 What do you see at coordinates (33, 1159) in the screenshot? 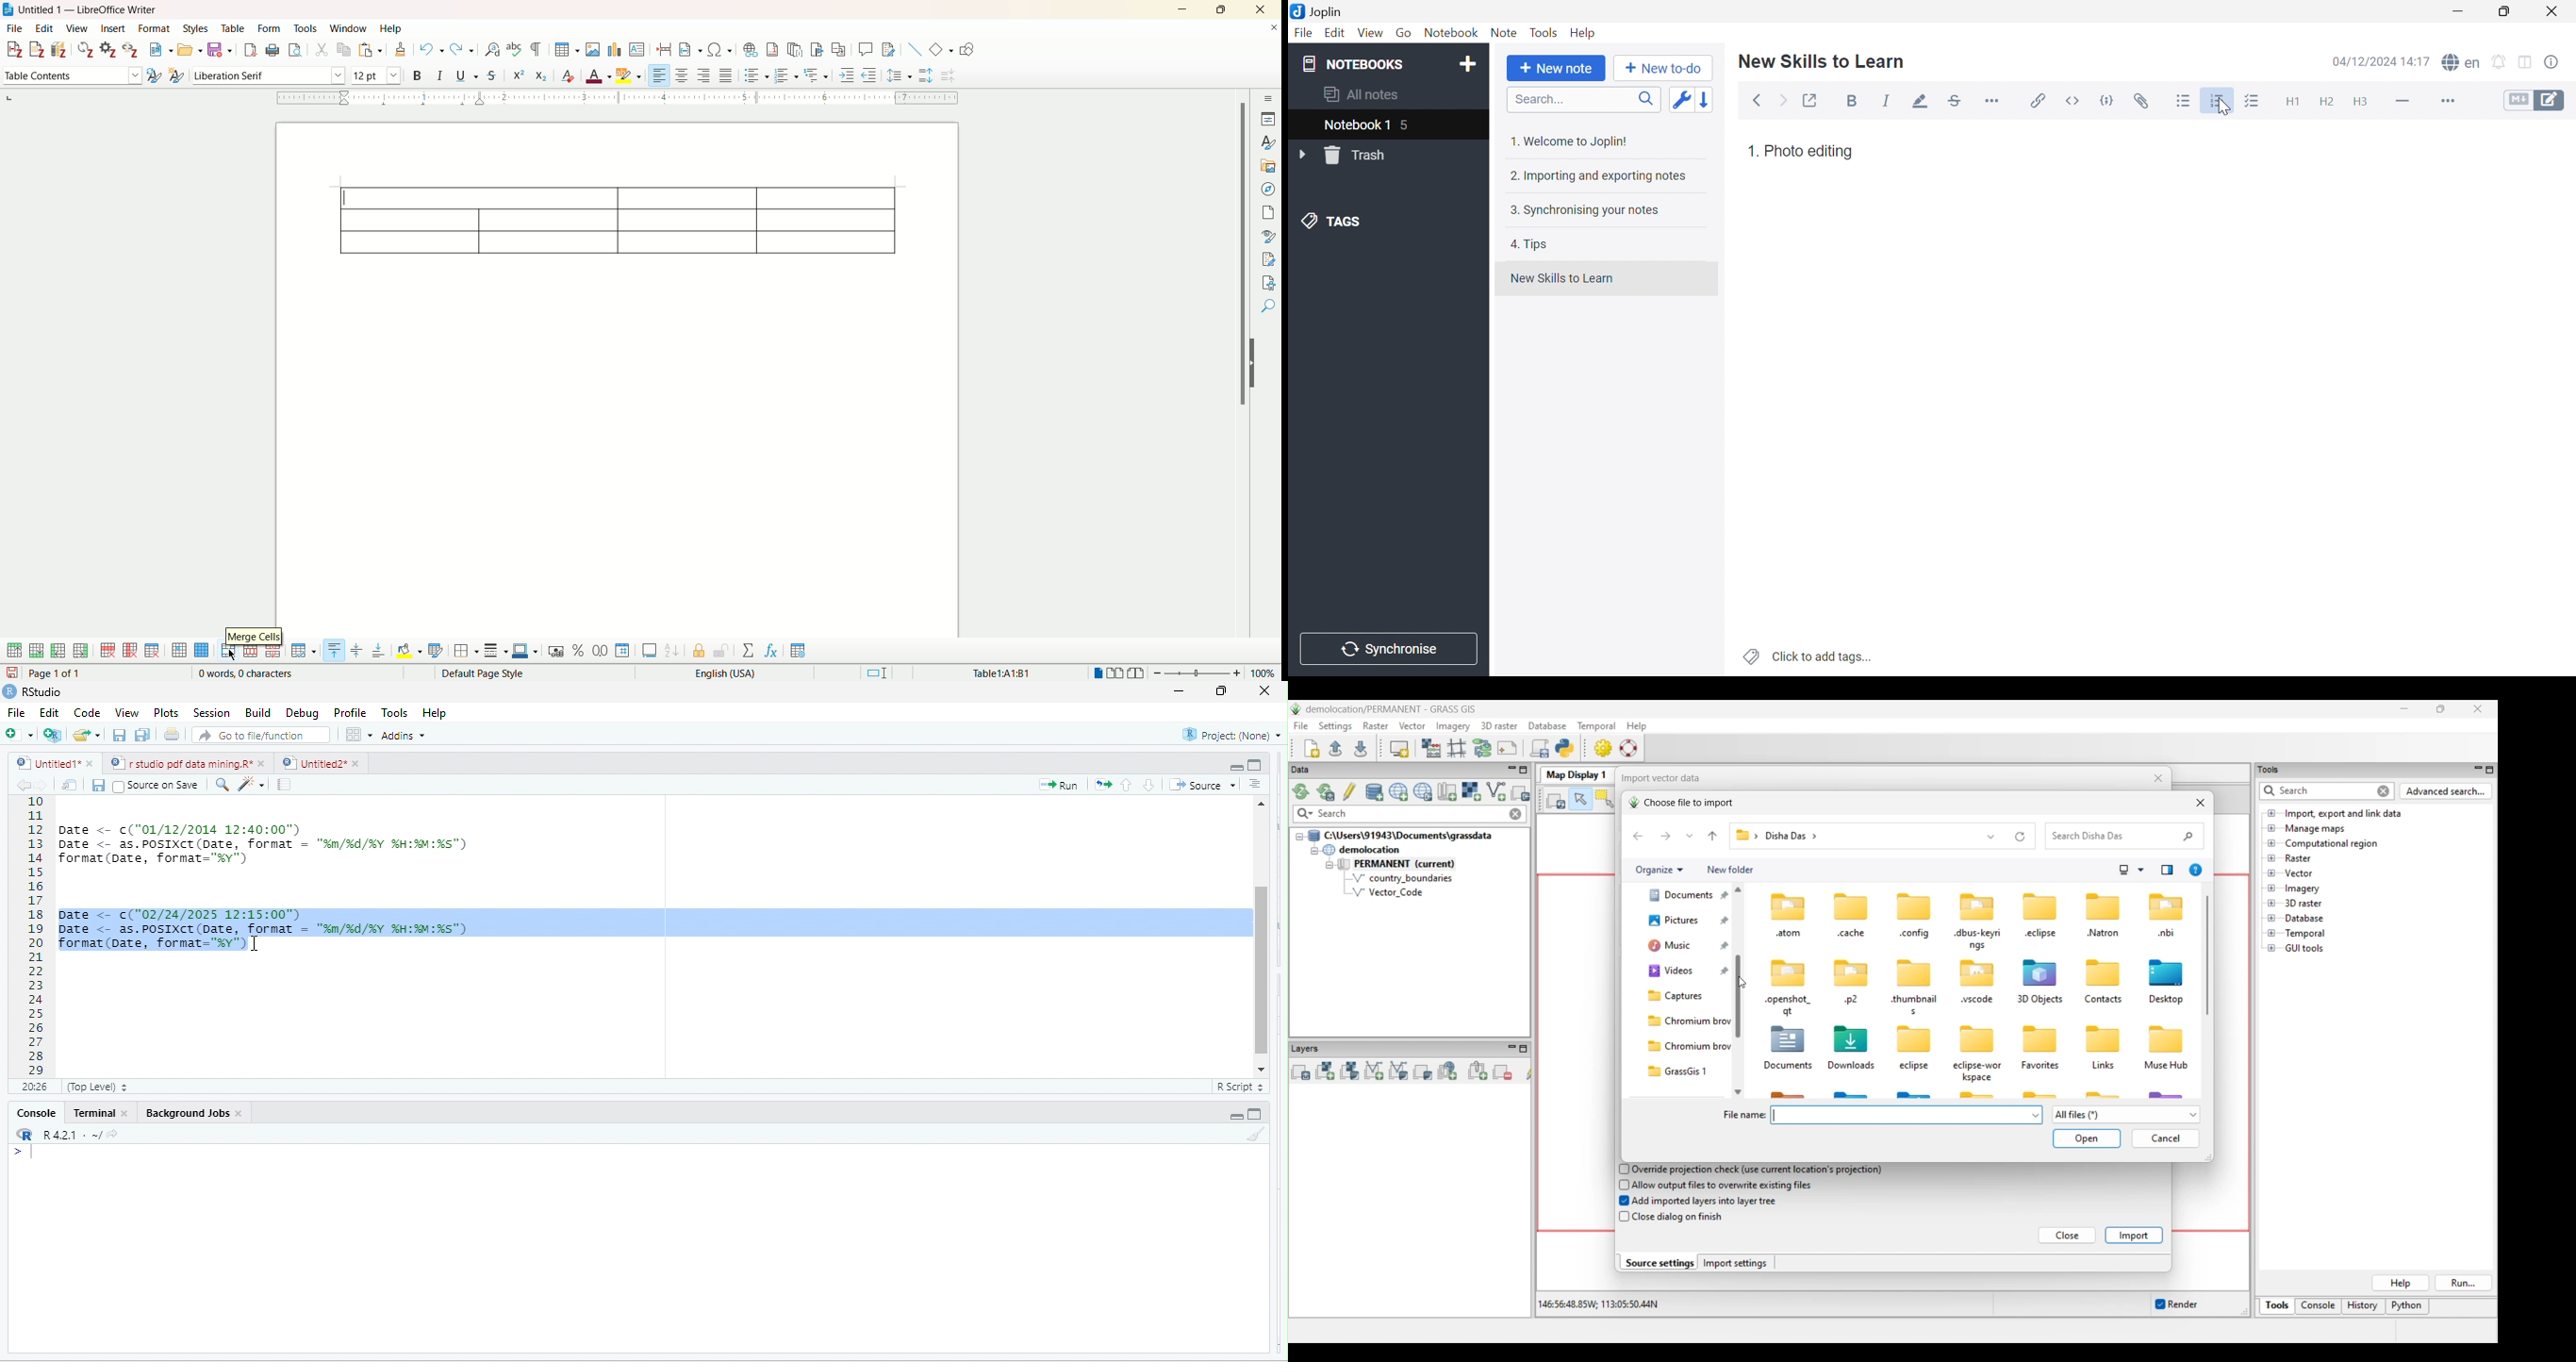
I see `typing cursor` at bounding box center [33, 1159].